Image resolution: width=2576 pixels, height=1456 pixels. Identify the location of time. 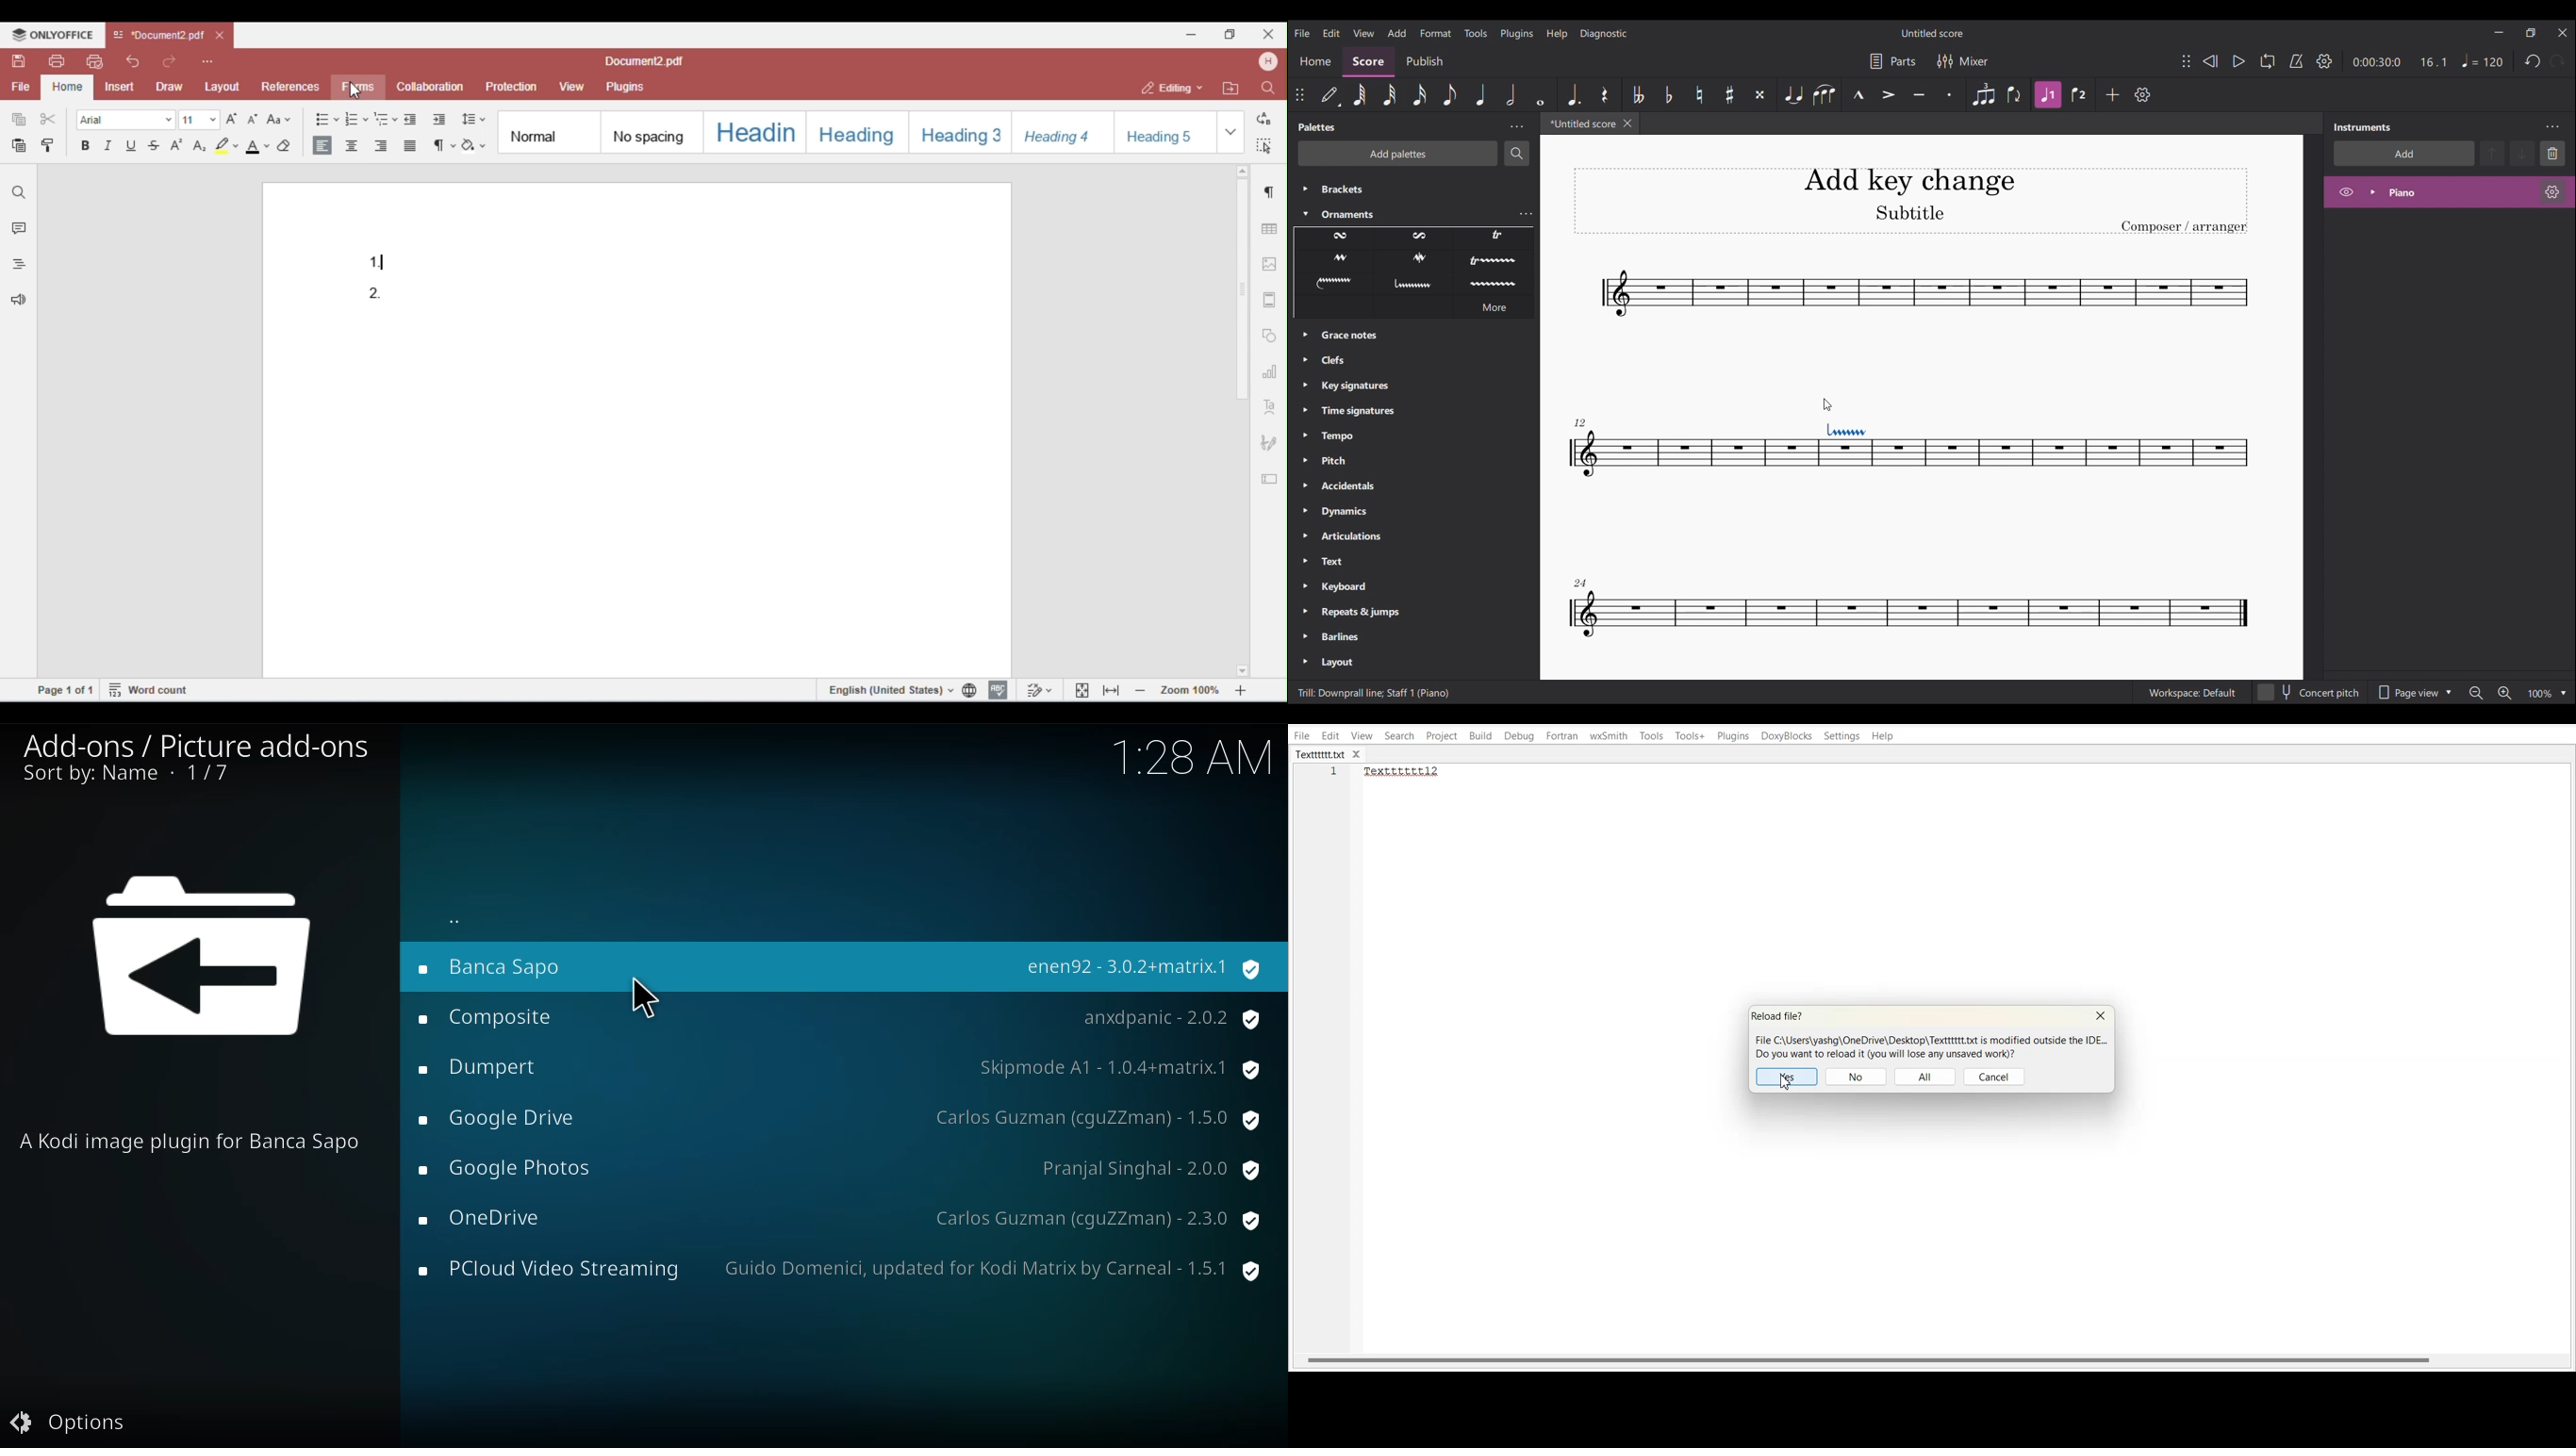
(1196, 755).